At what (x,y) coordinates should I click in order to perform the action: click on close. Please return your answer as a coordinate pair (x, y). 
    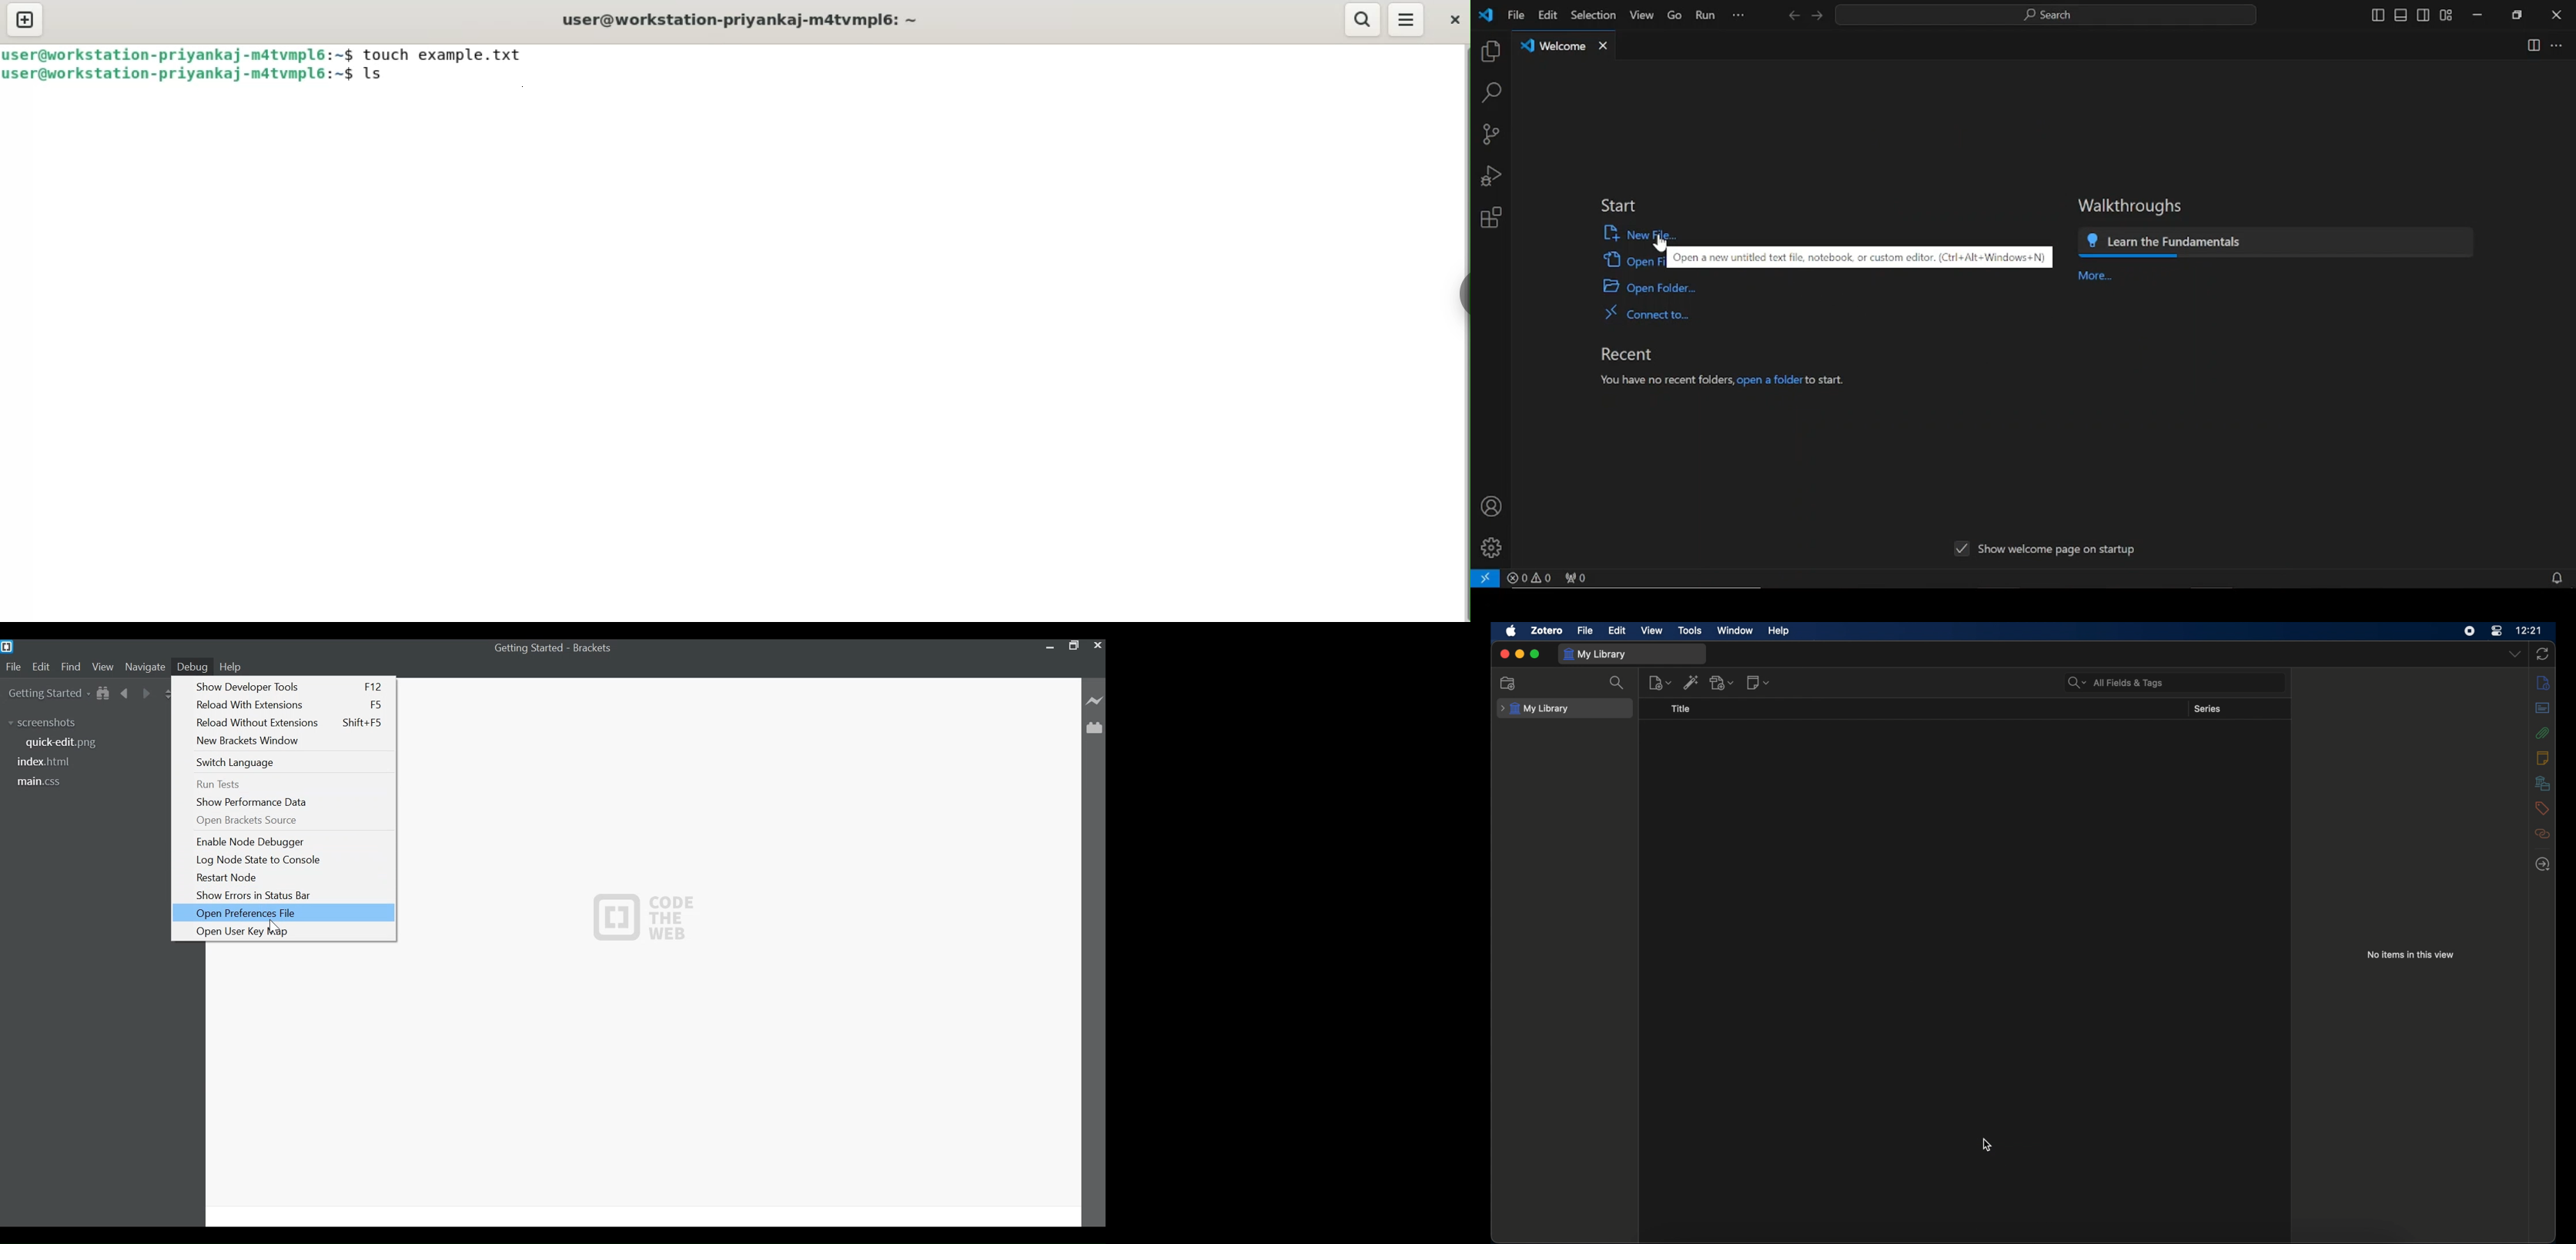
    Looking at the image, I should click on (1453, 22).